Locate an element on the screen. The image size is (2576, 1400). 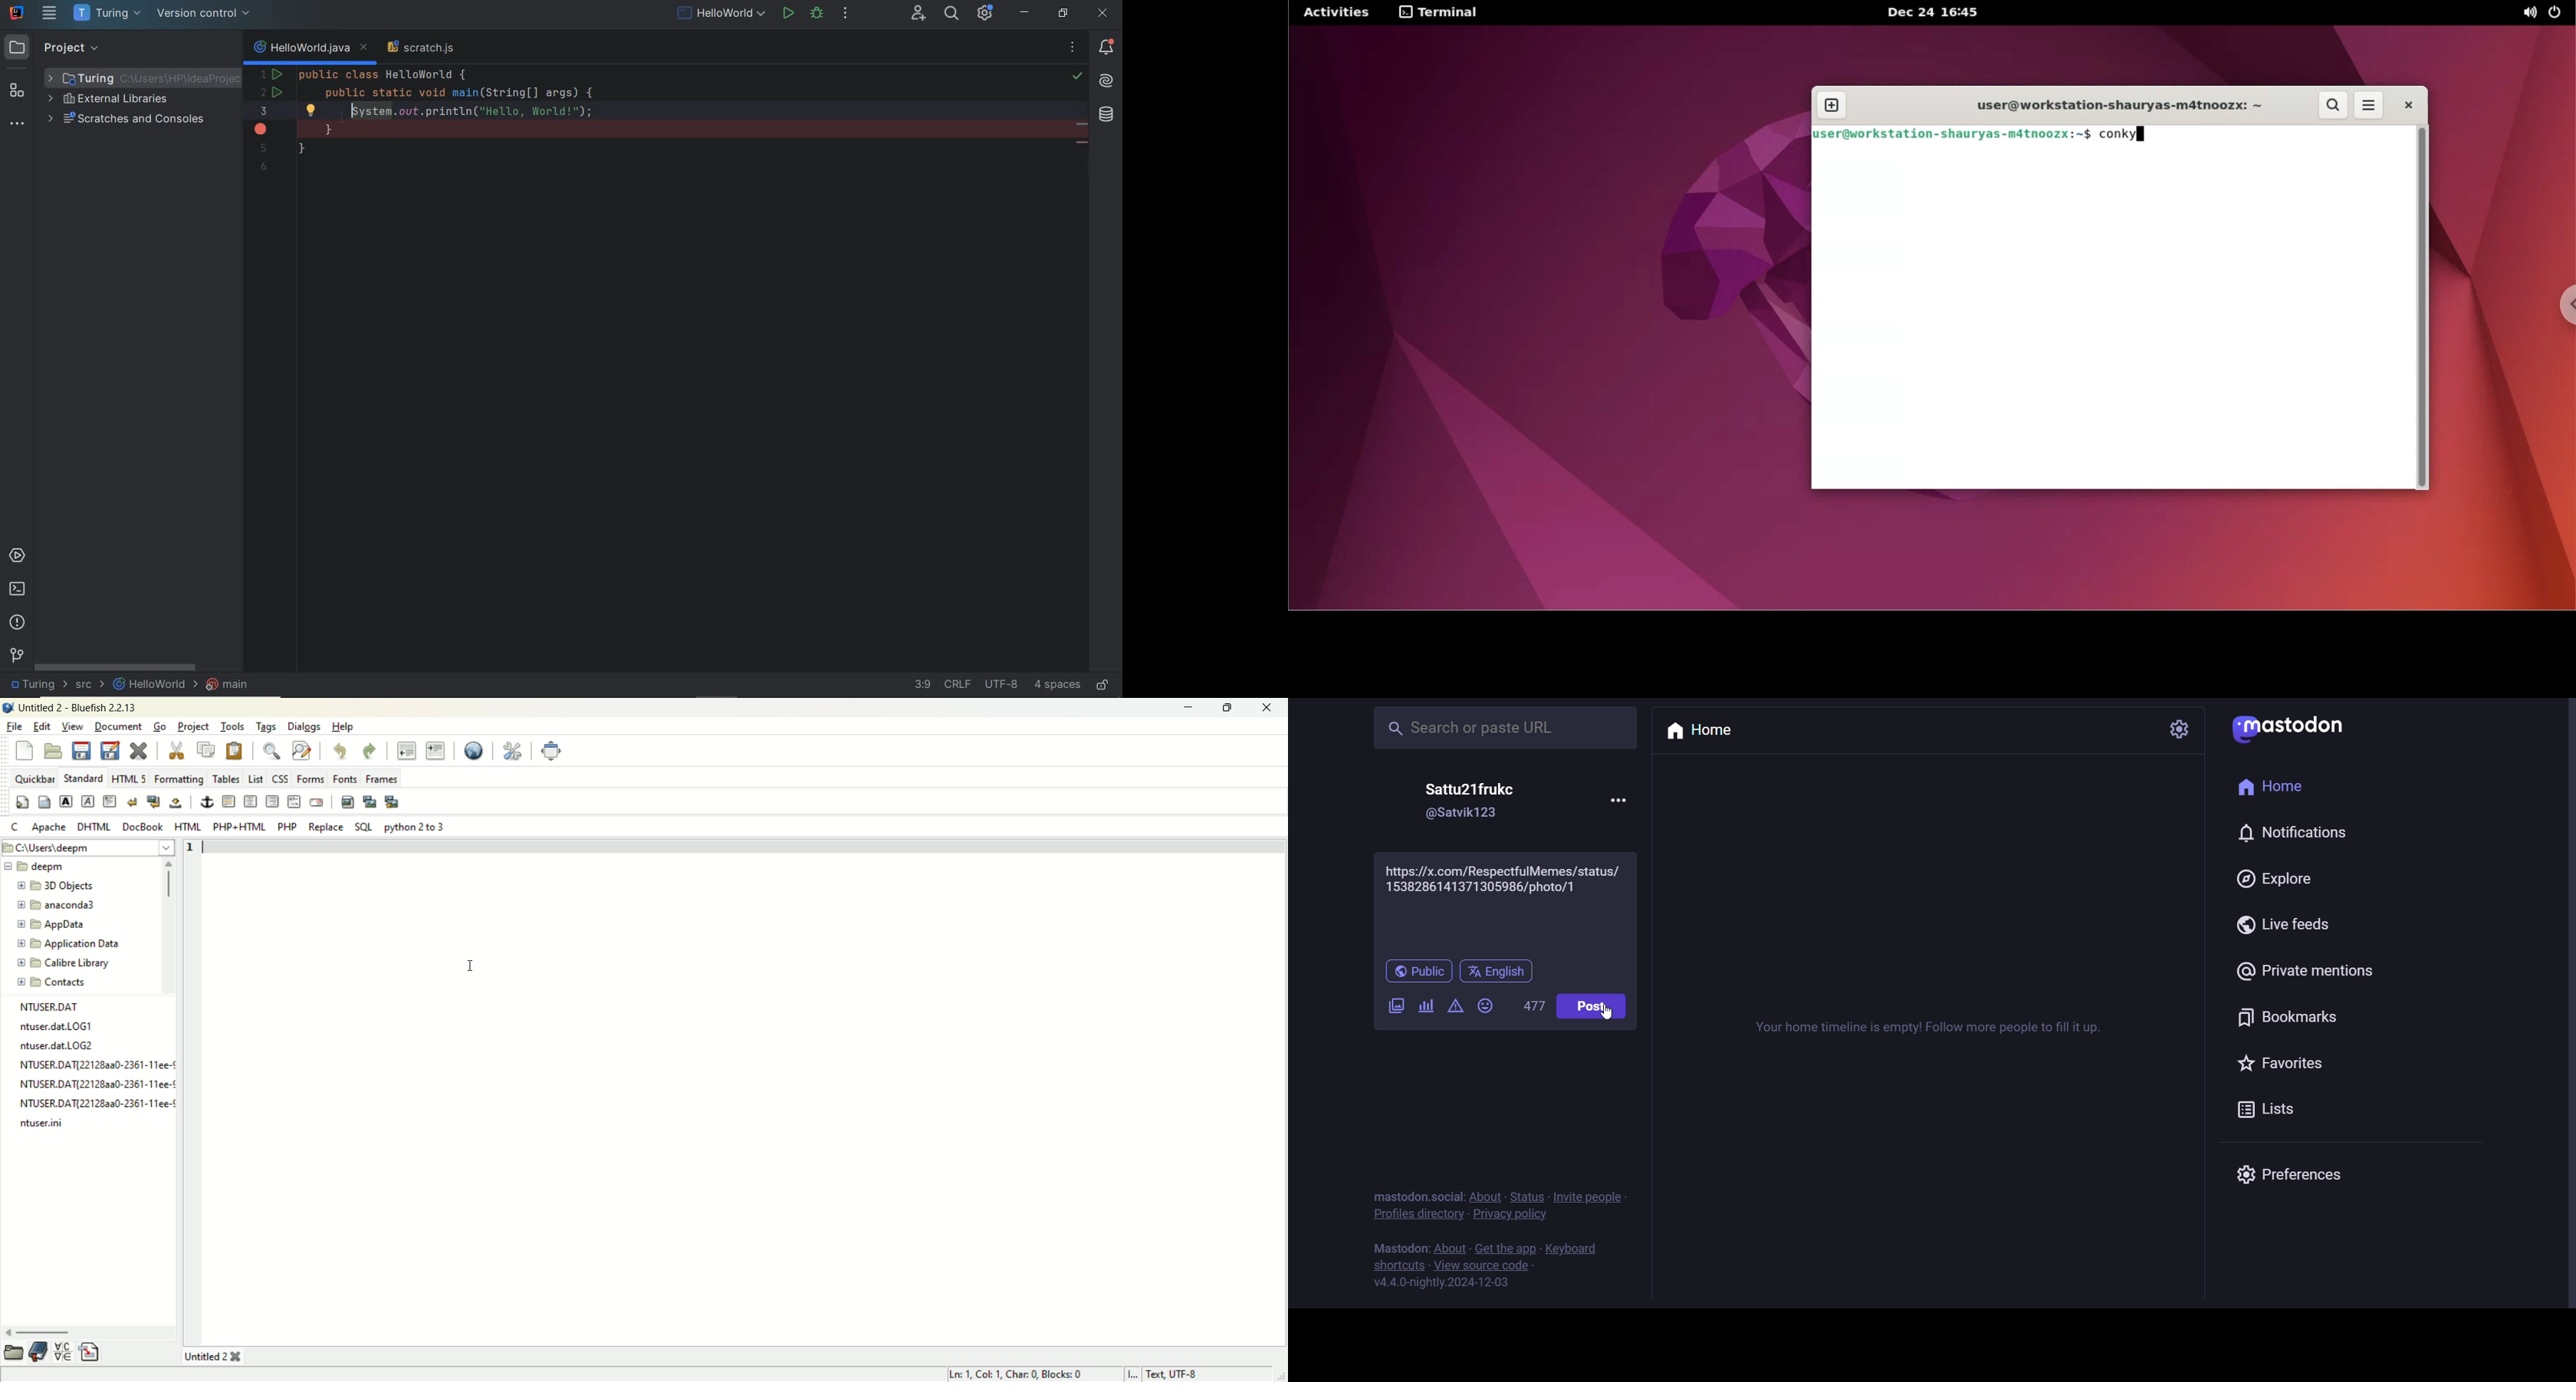
maximize is located at coordinates (1227, 708).